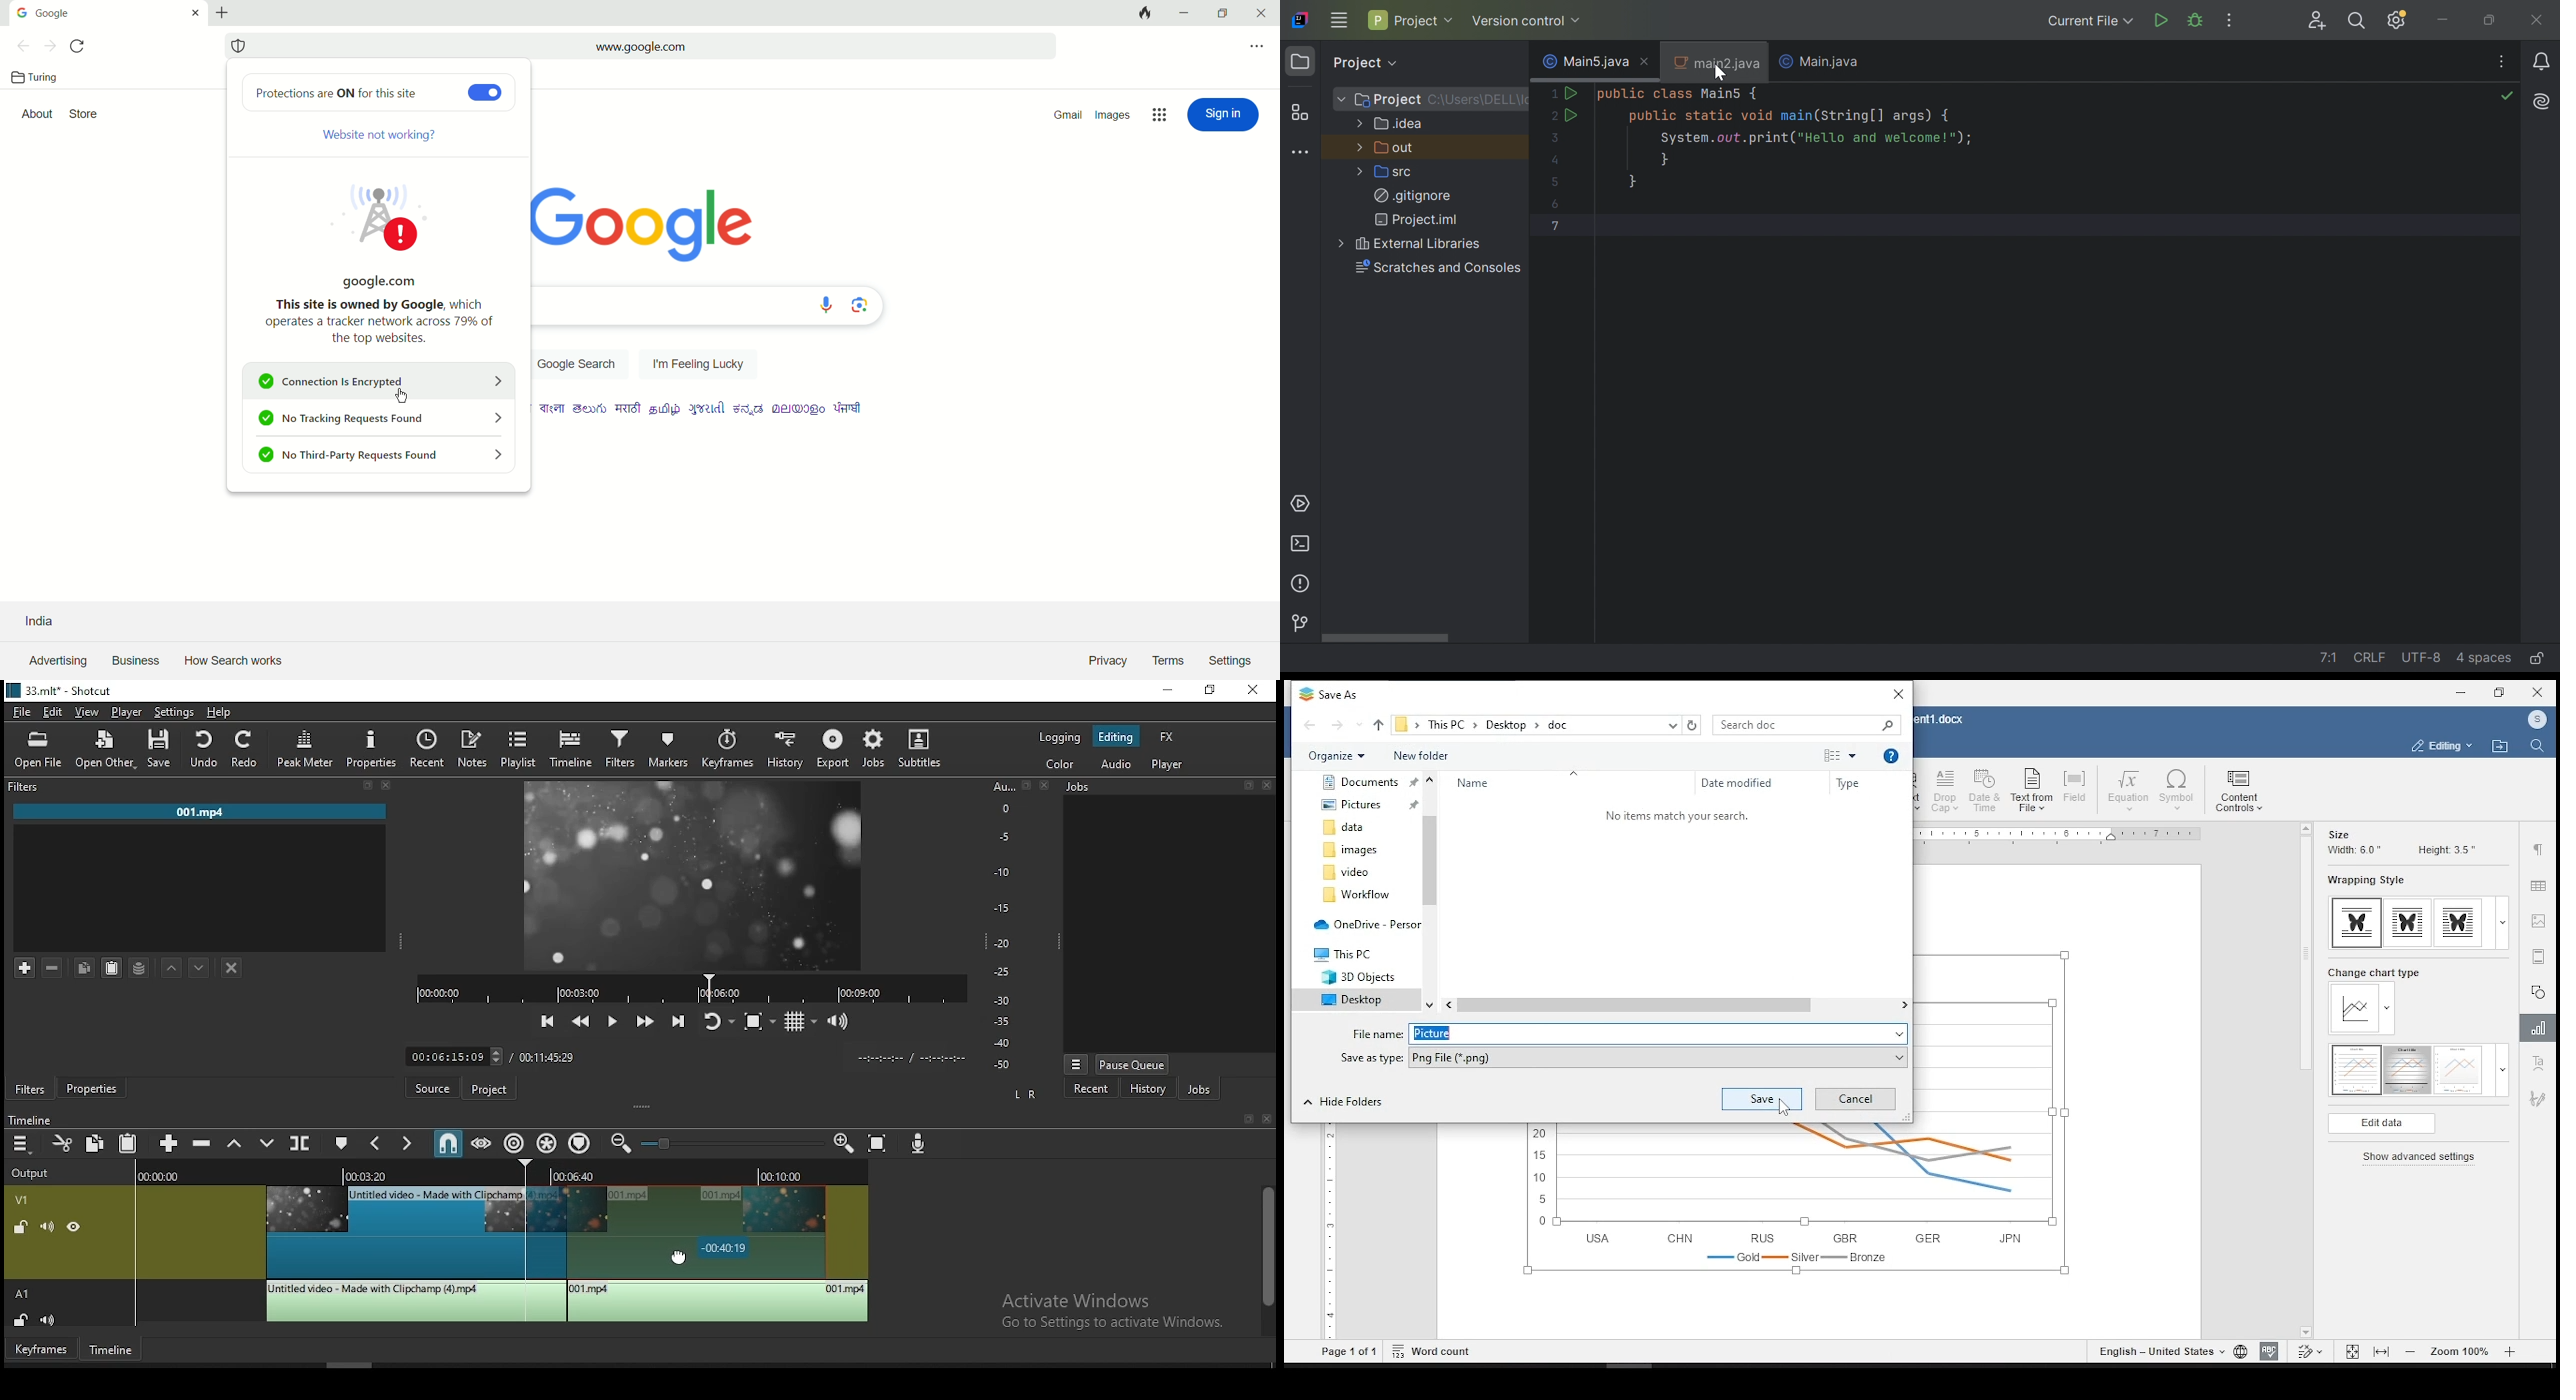 The height and width of the screenshot is (1400, 2576). Describe the element at coordinates (1363, 923) in the screenshot. I see `OneDrive - Person` at that location.